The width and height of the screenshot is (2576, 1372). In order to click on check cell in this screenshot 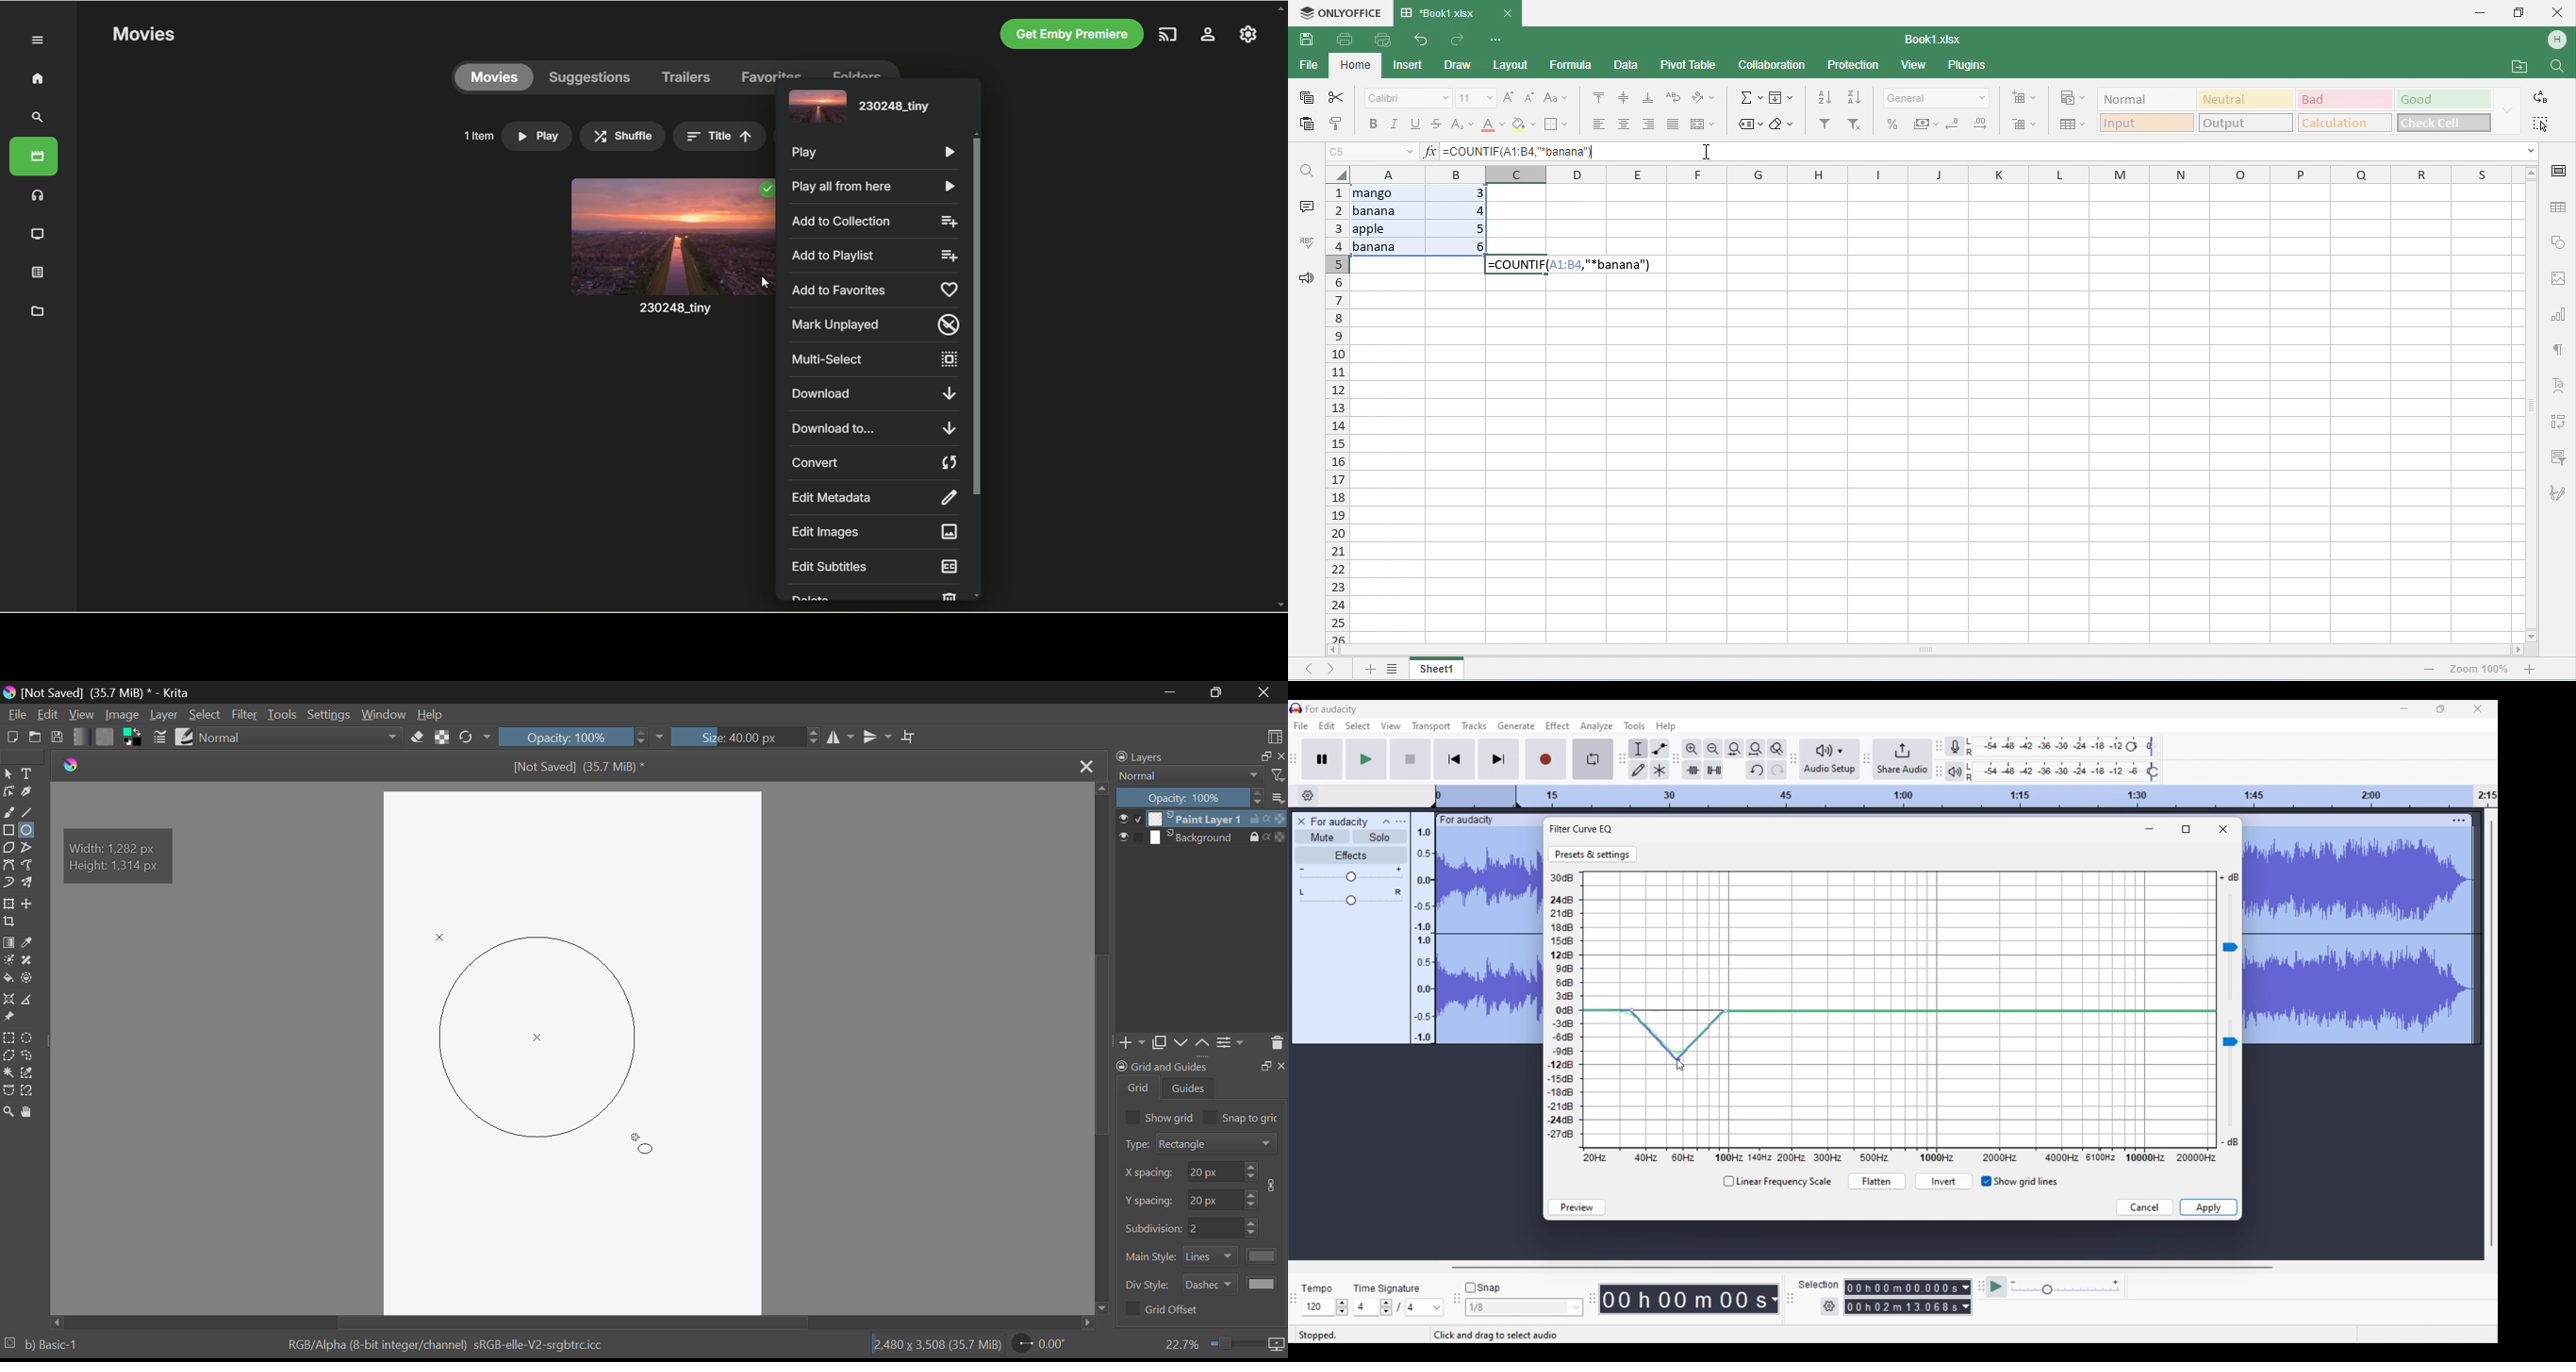, I will do `click(2442, 123)`.